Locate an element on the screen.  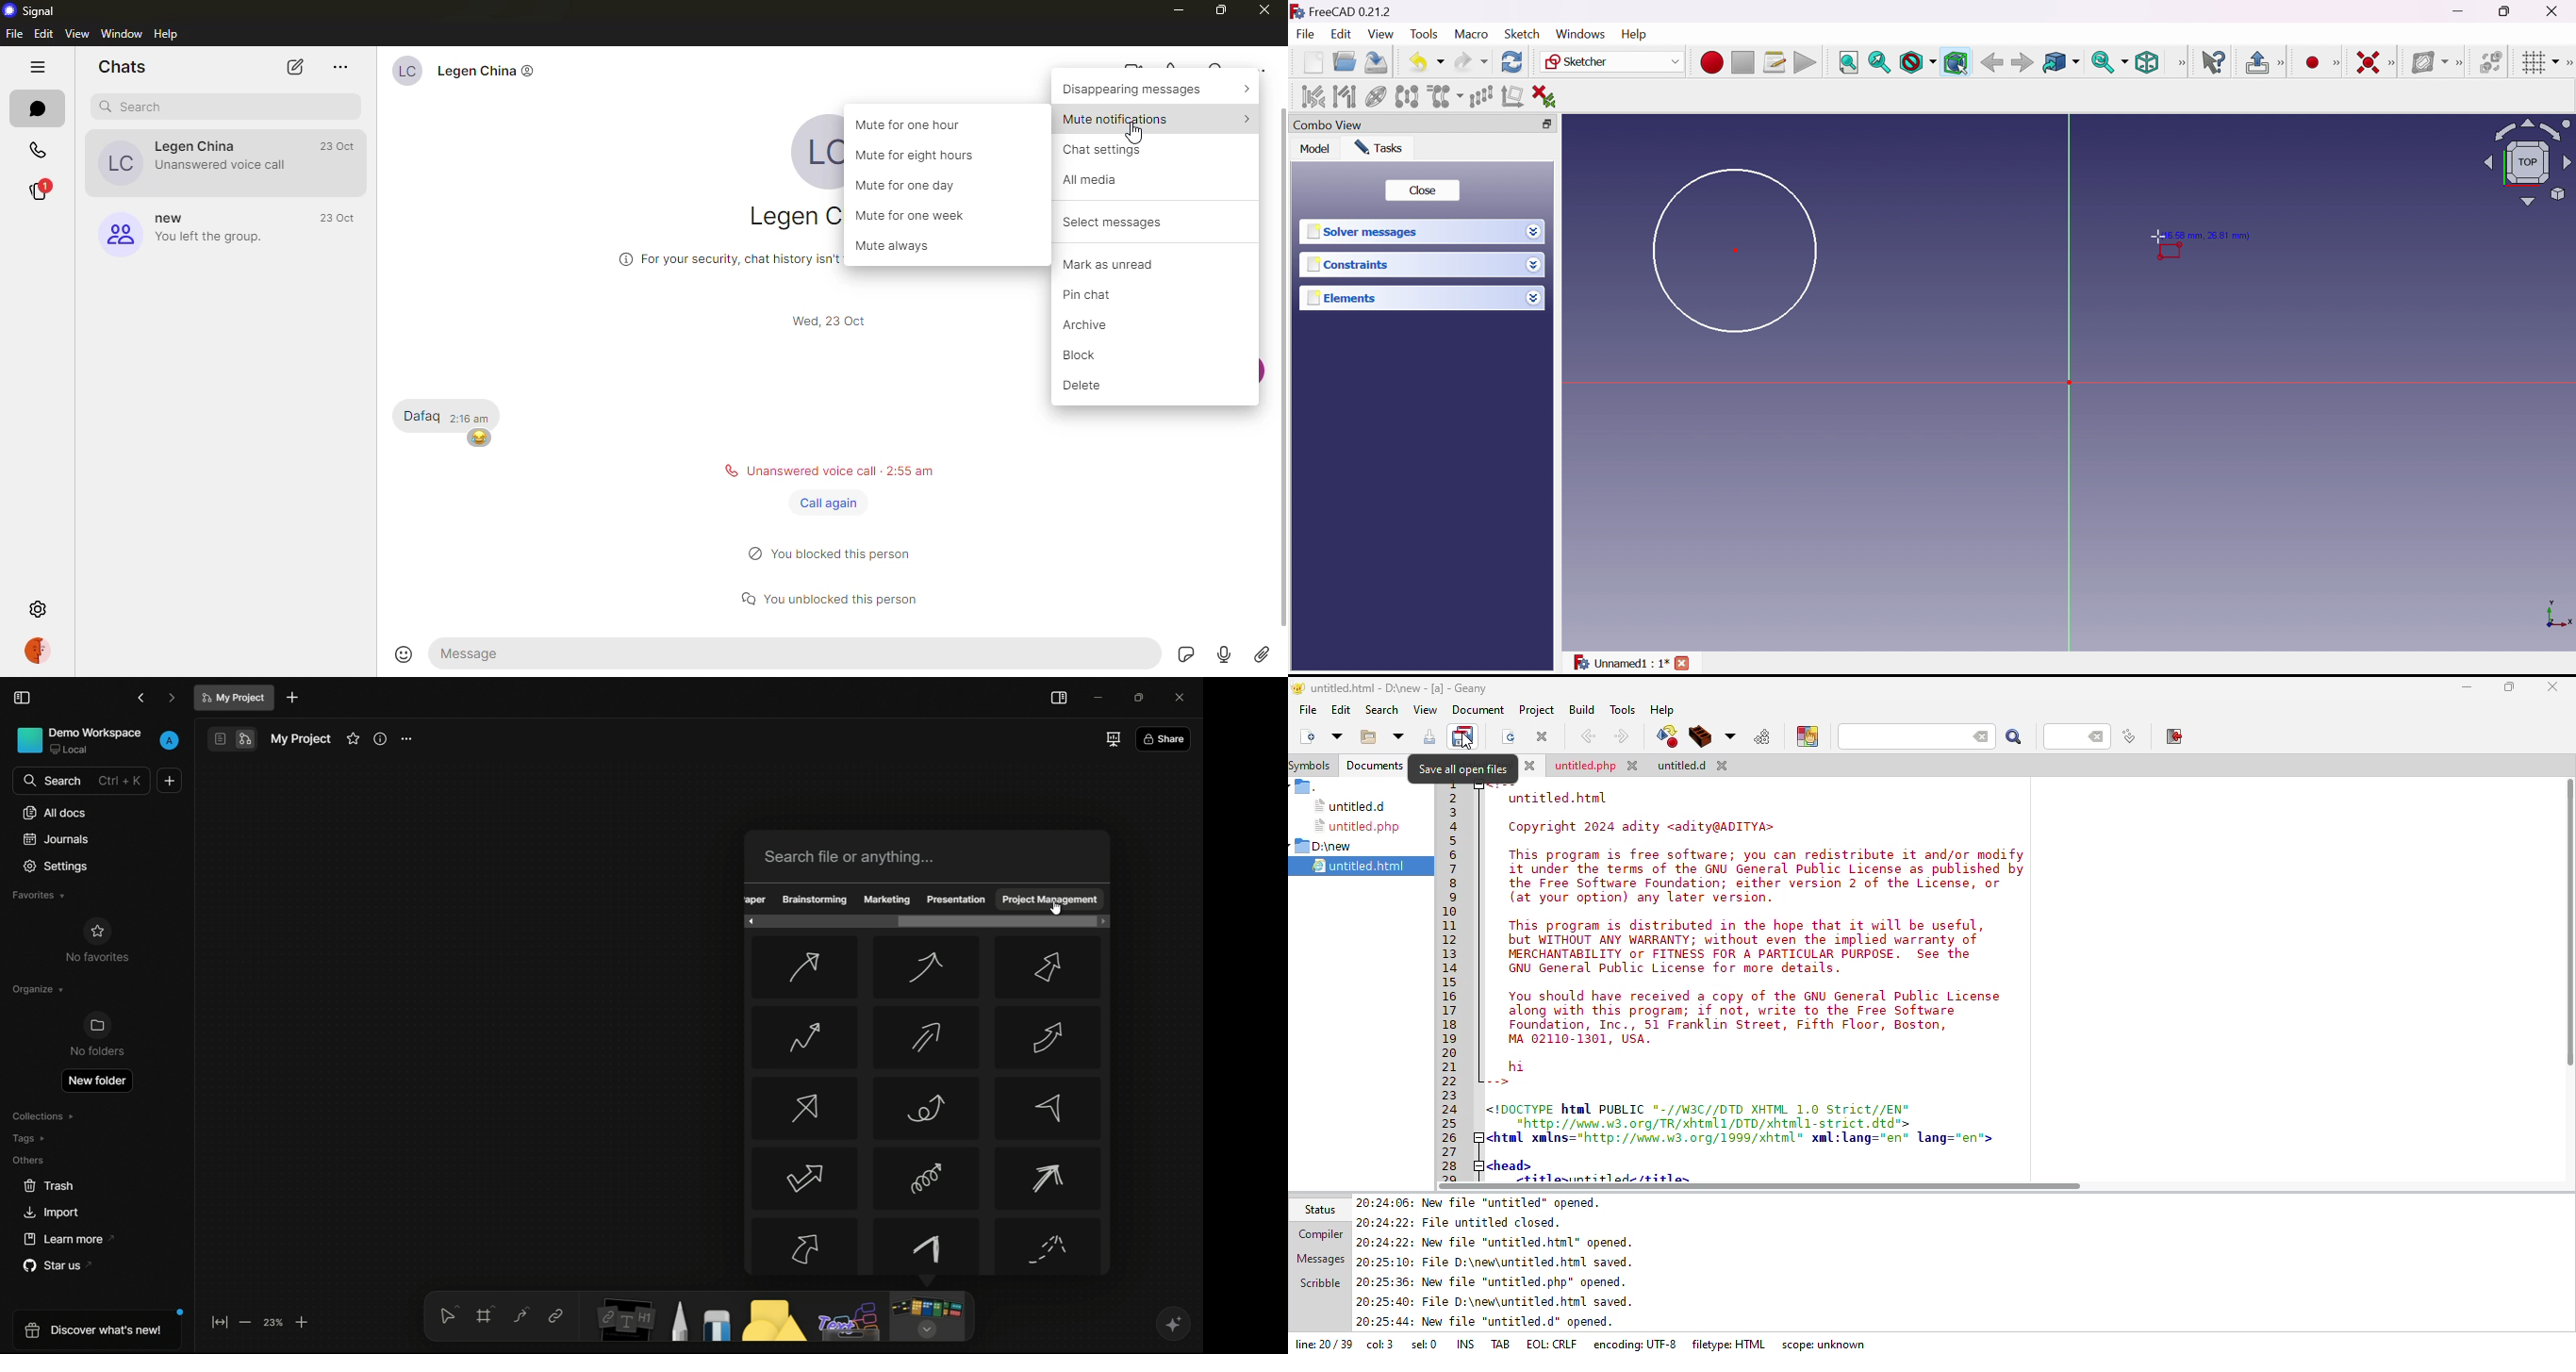
profile icon is located at coordinates (171, 738).